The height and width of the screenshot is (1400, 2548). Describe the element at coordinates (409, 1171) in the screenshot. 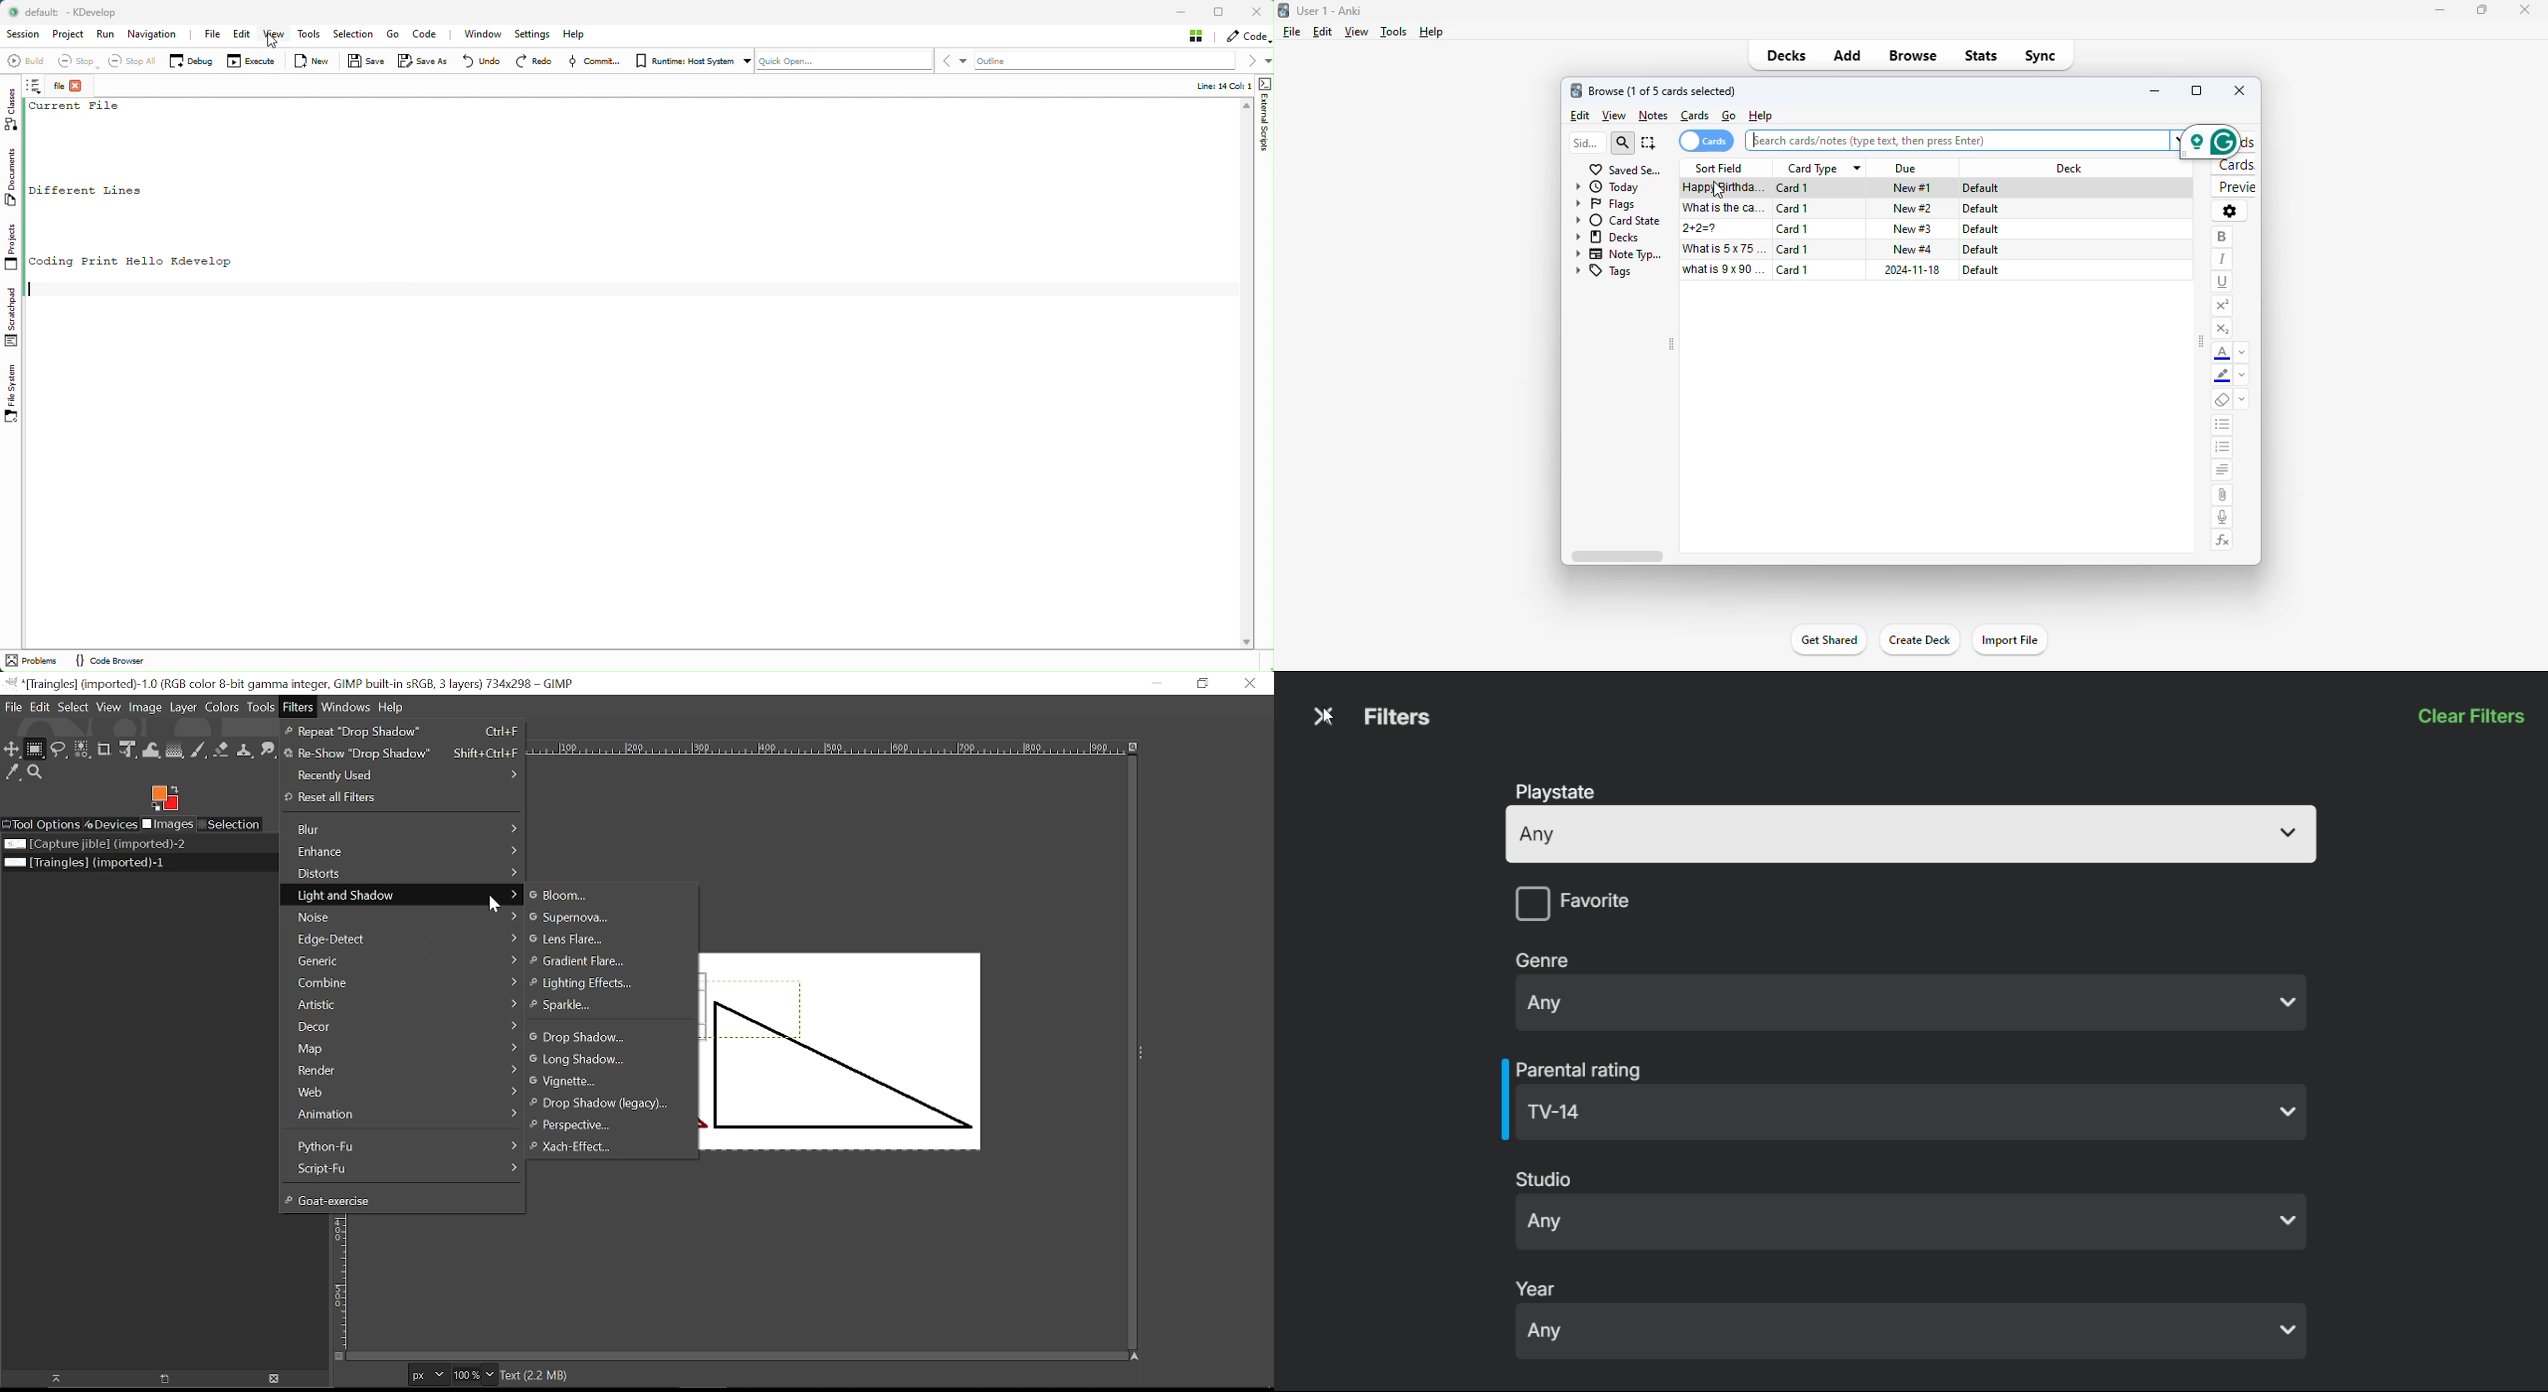

I see `Script-Fu` at that location.